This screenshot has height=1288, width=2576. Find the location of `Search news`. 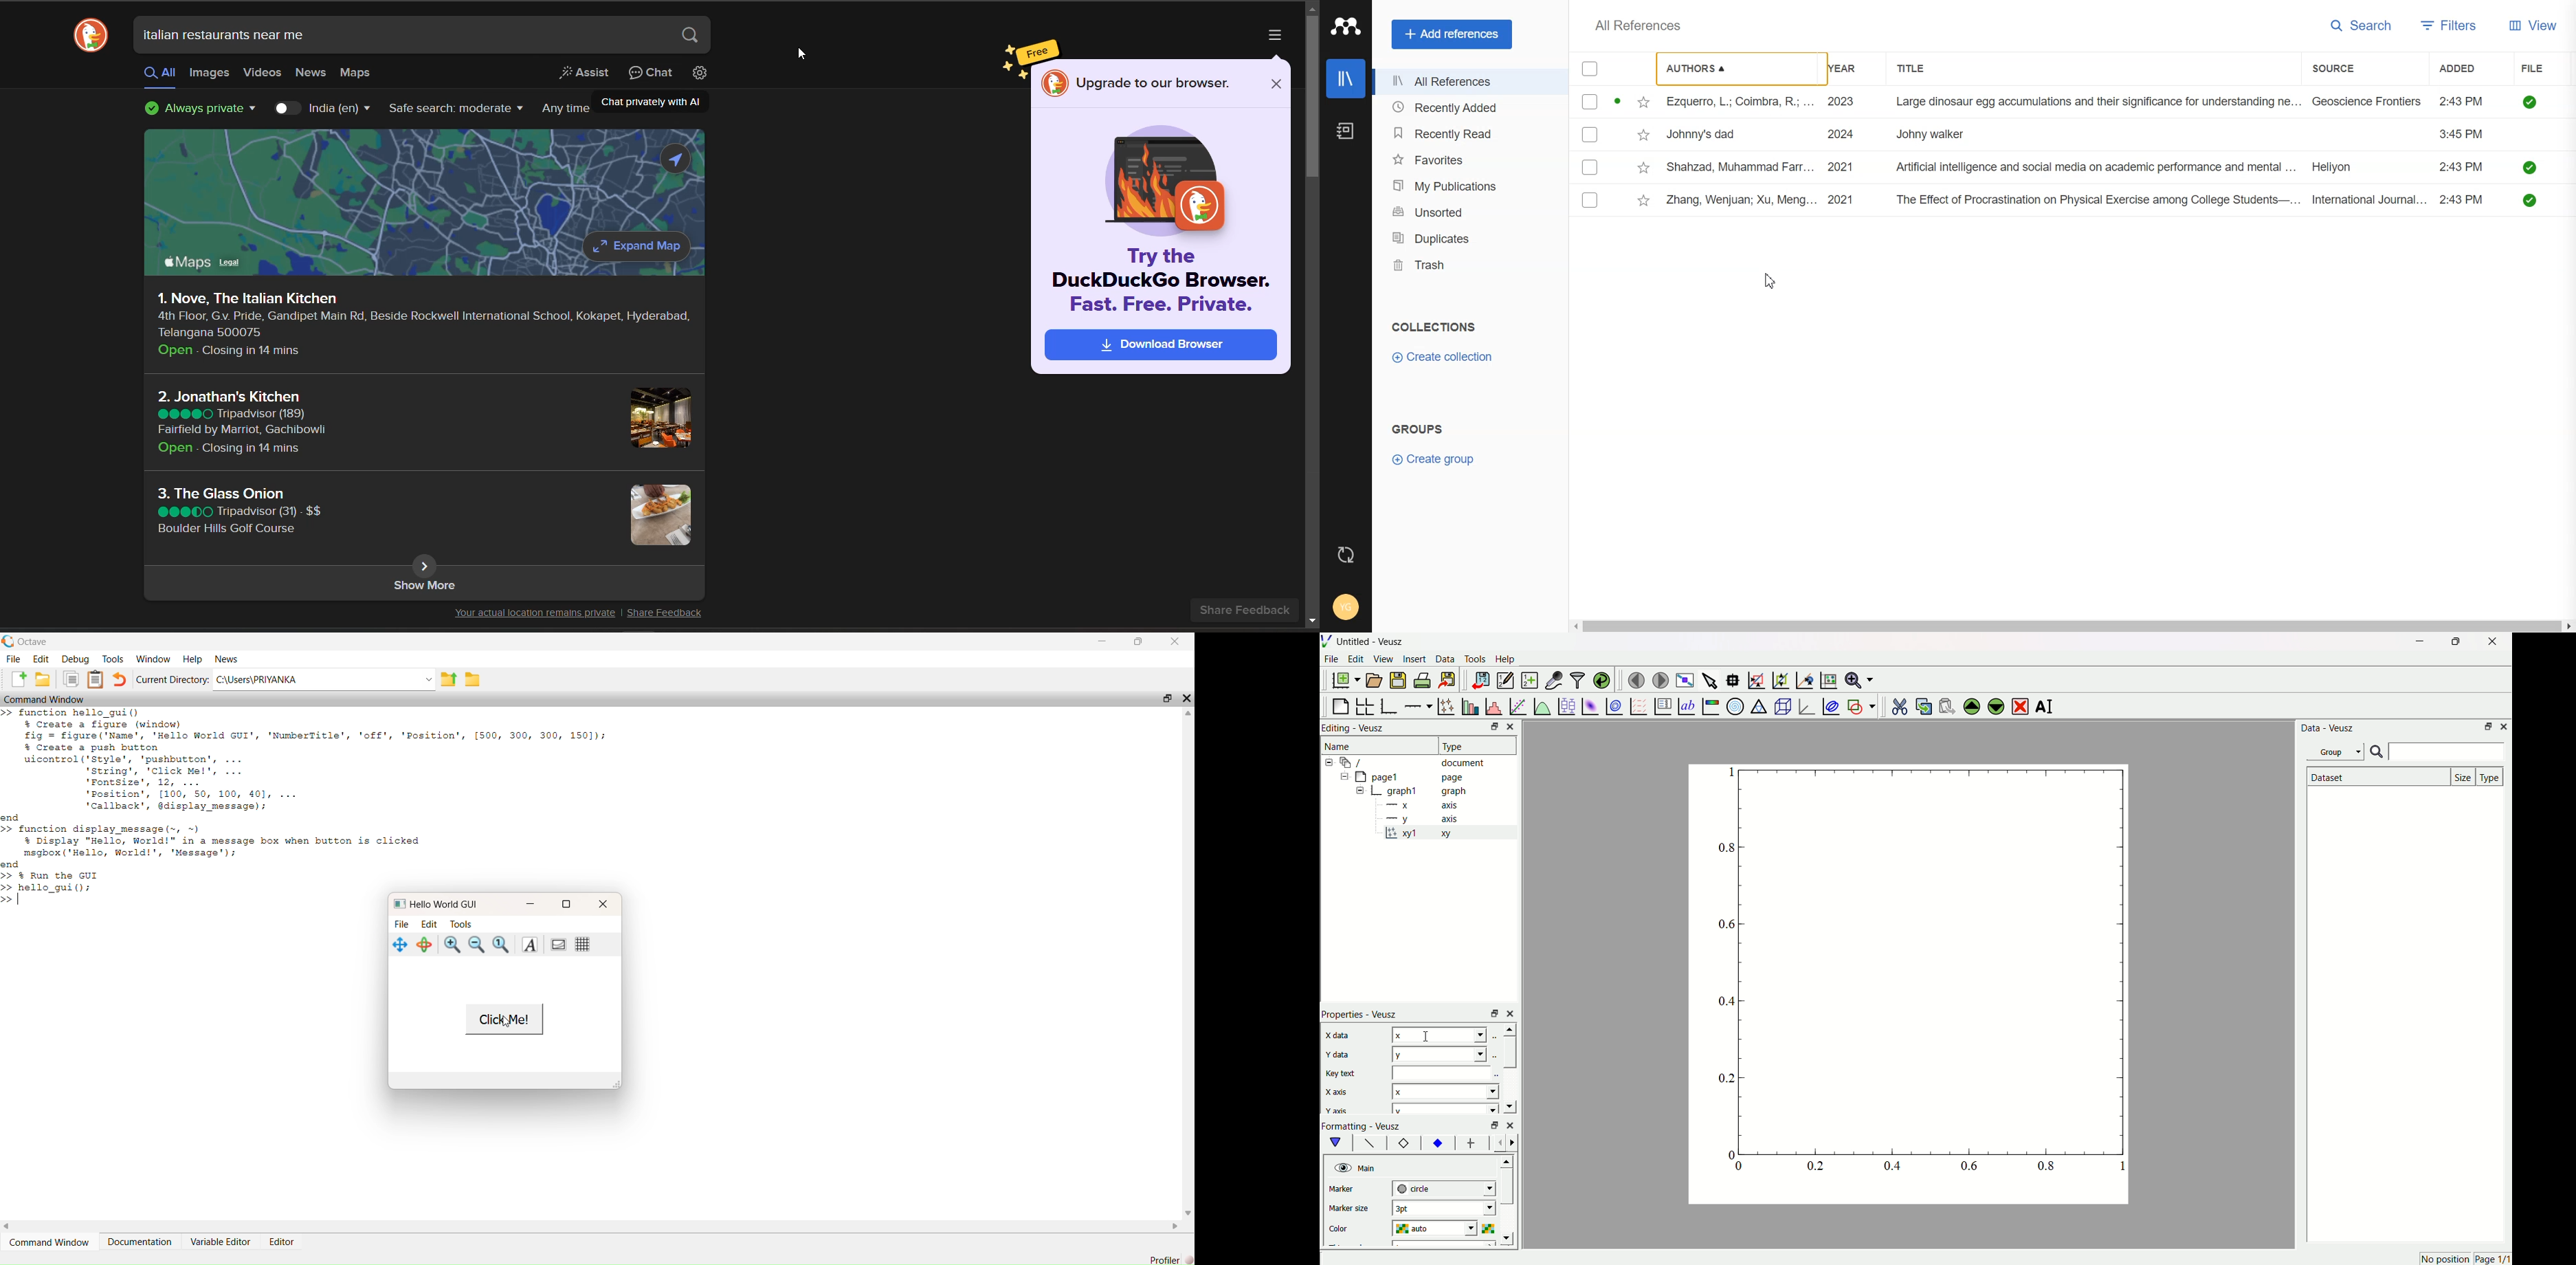

Search news is located at coordinates (311, 74).